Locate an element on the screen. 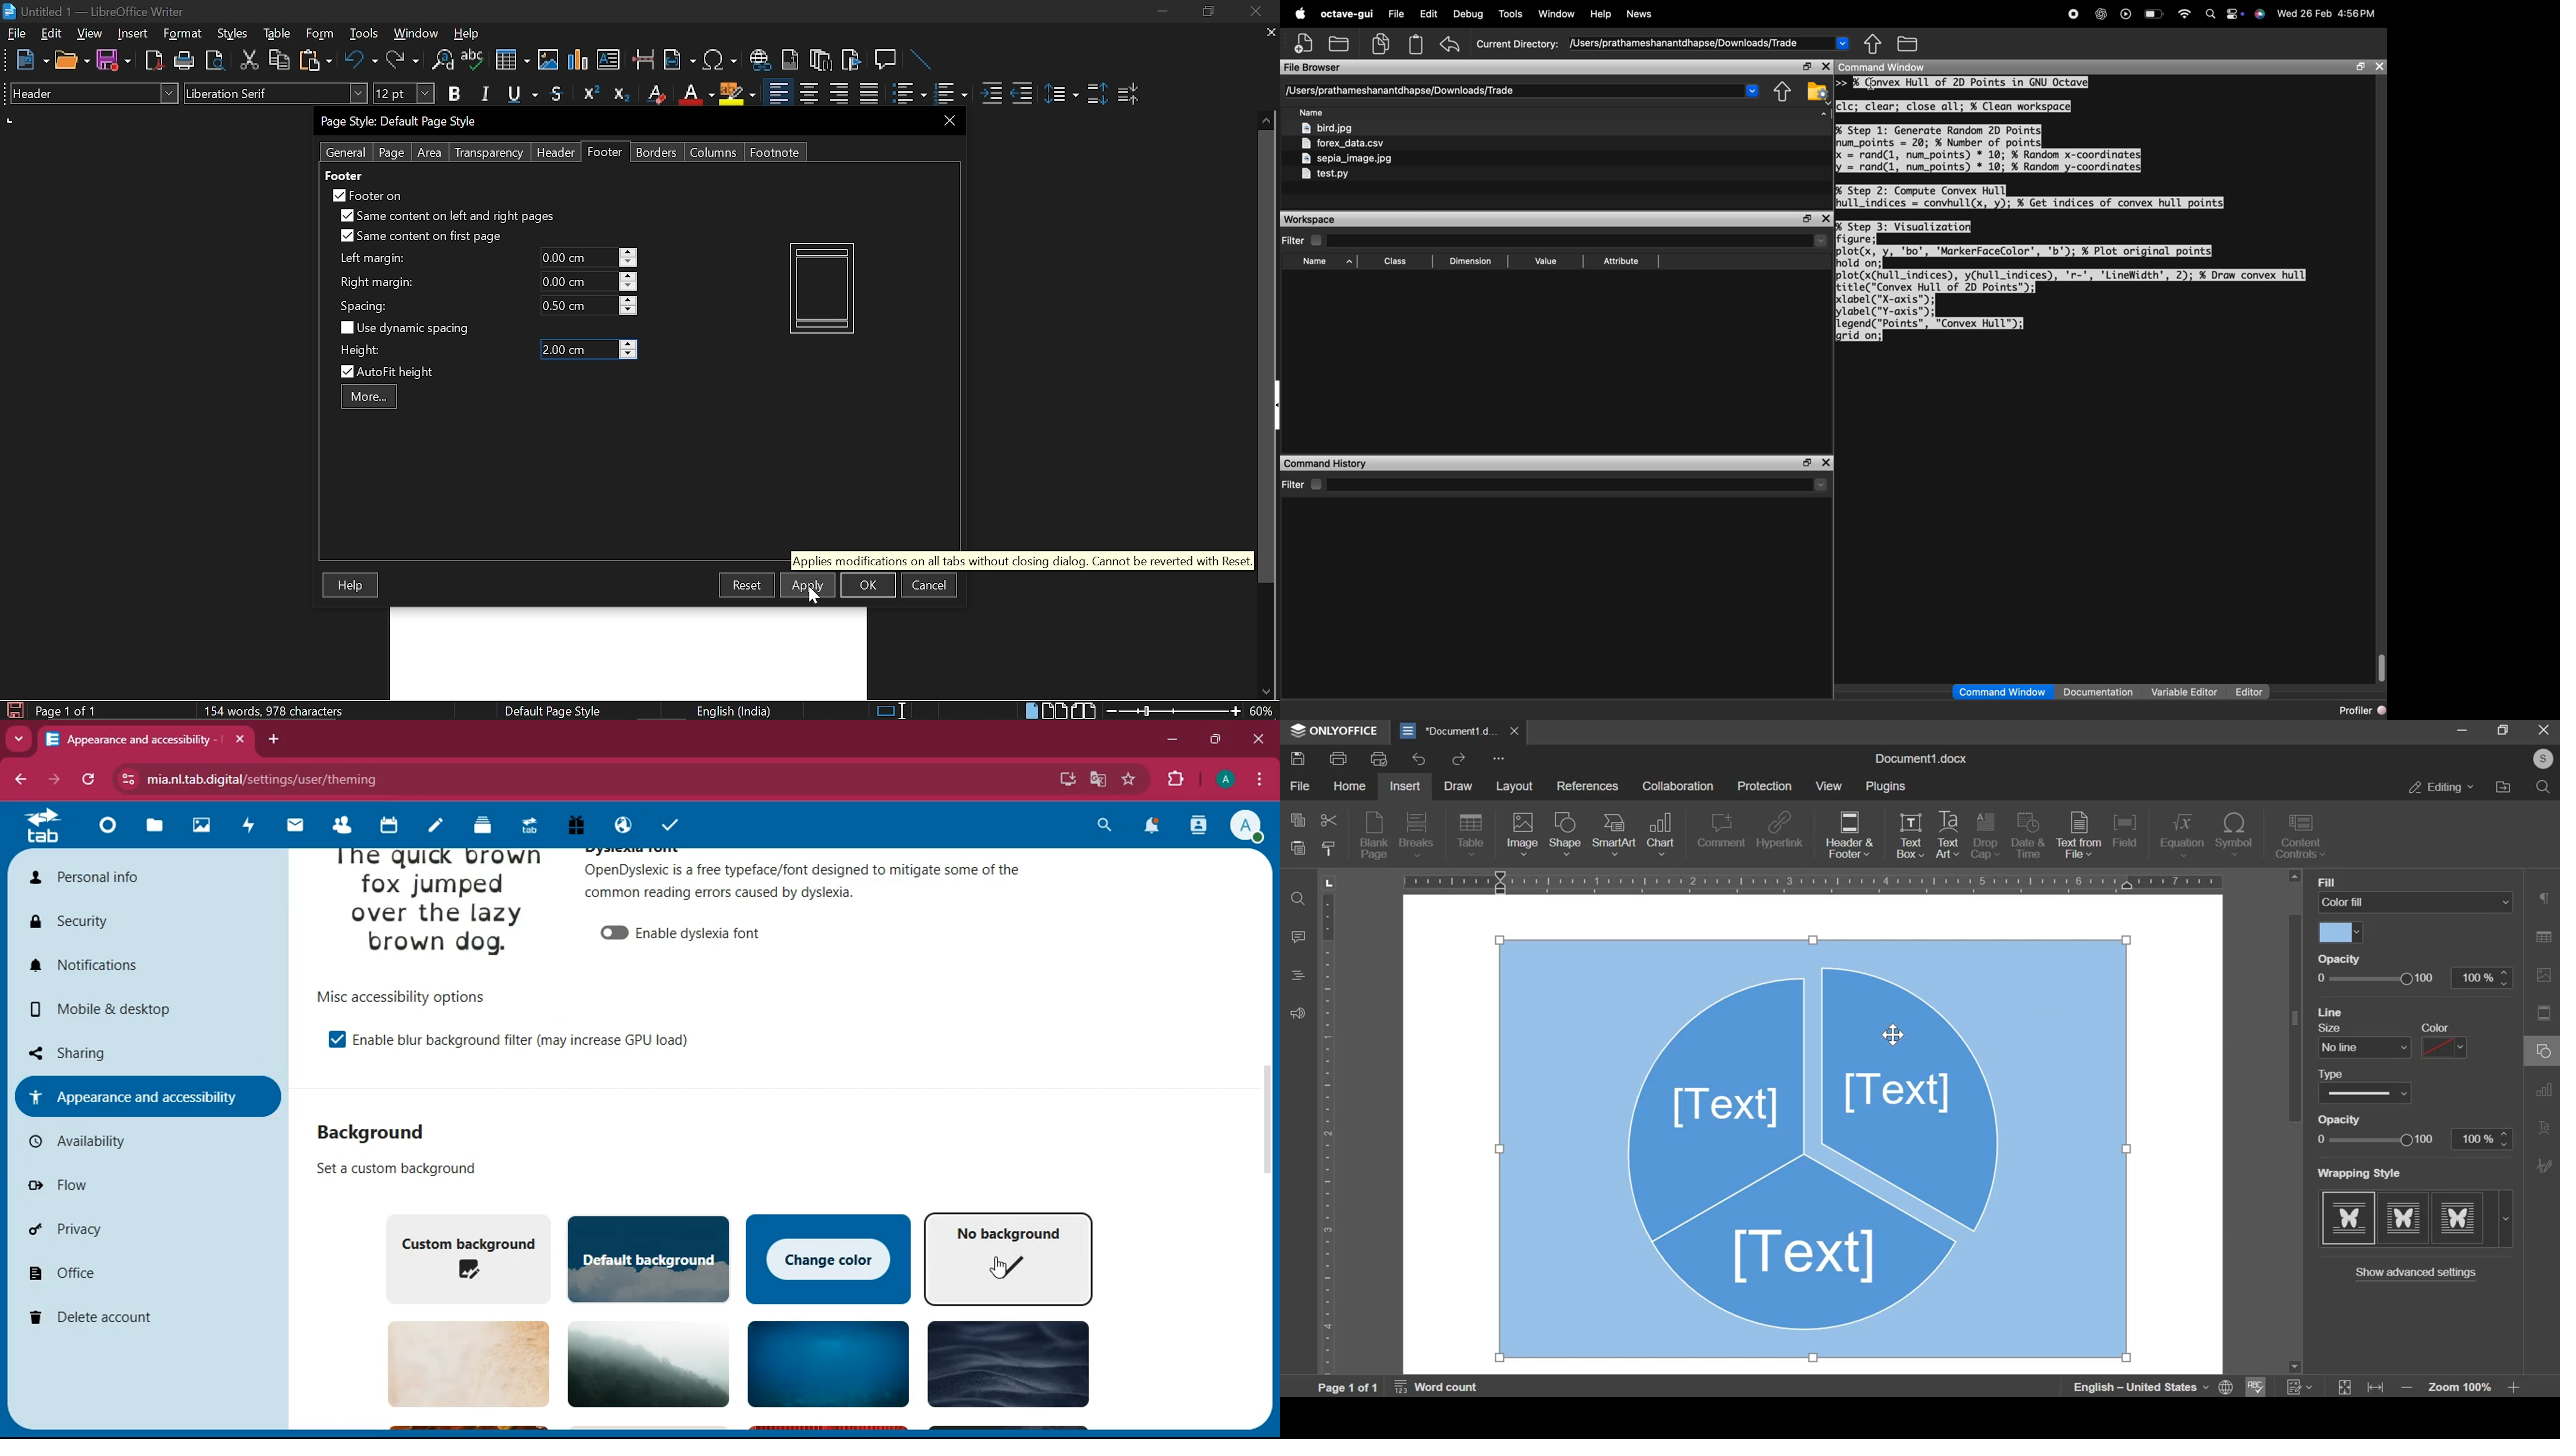 This screenshot has width=2576, height=1456. Underline is located at coordinates (524, 95).